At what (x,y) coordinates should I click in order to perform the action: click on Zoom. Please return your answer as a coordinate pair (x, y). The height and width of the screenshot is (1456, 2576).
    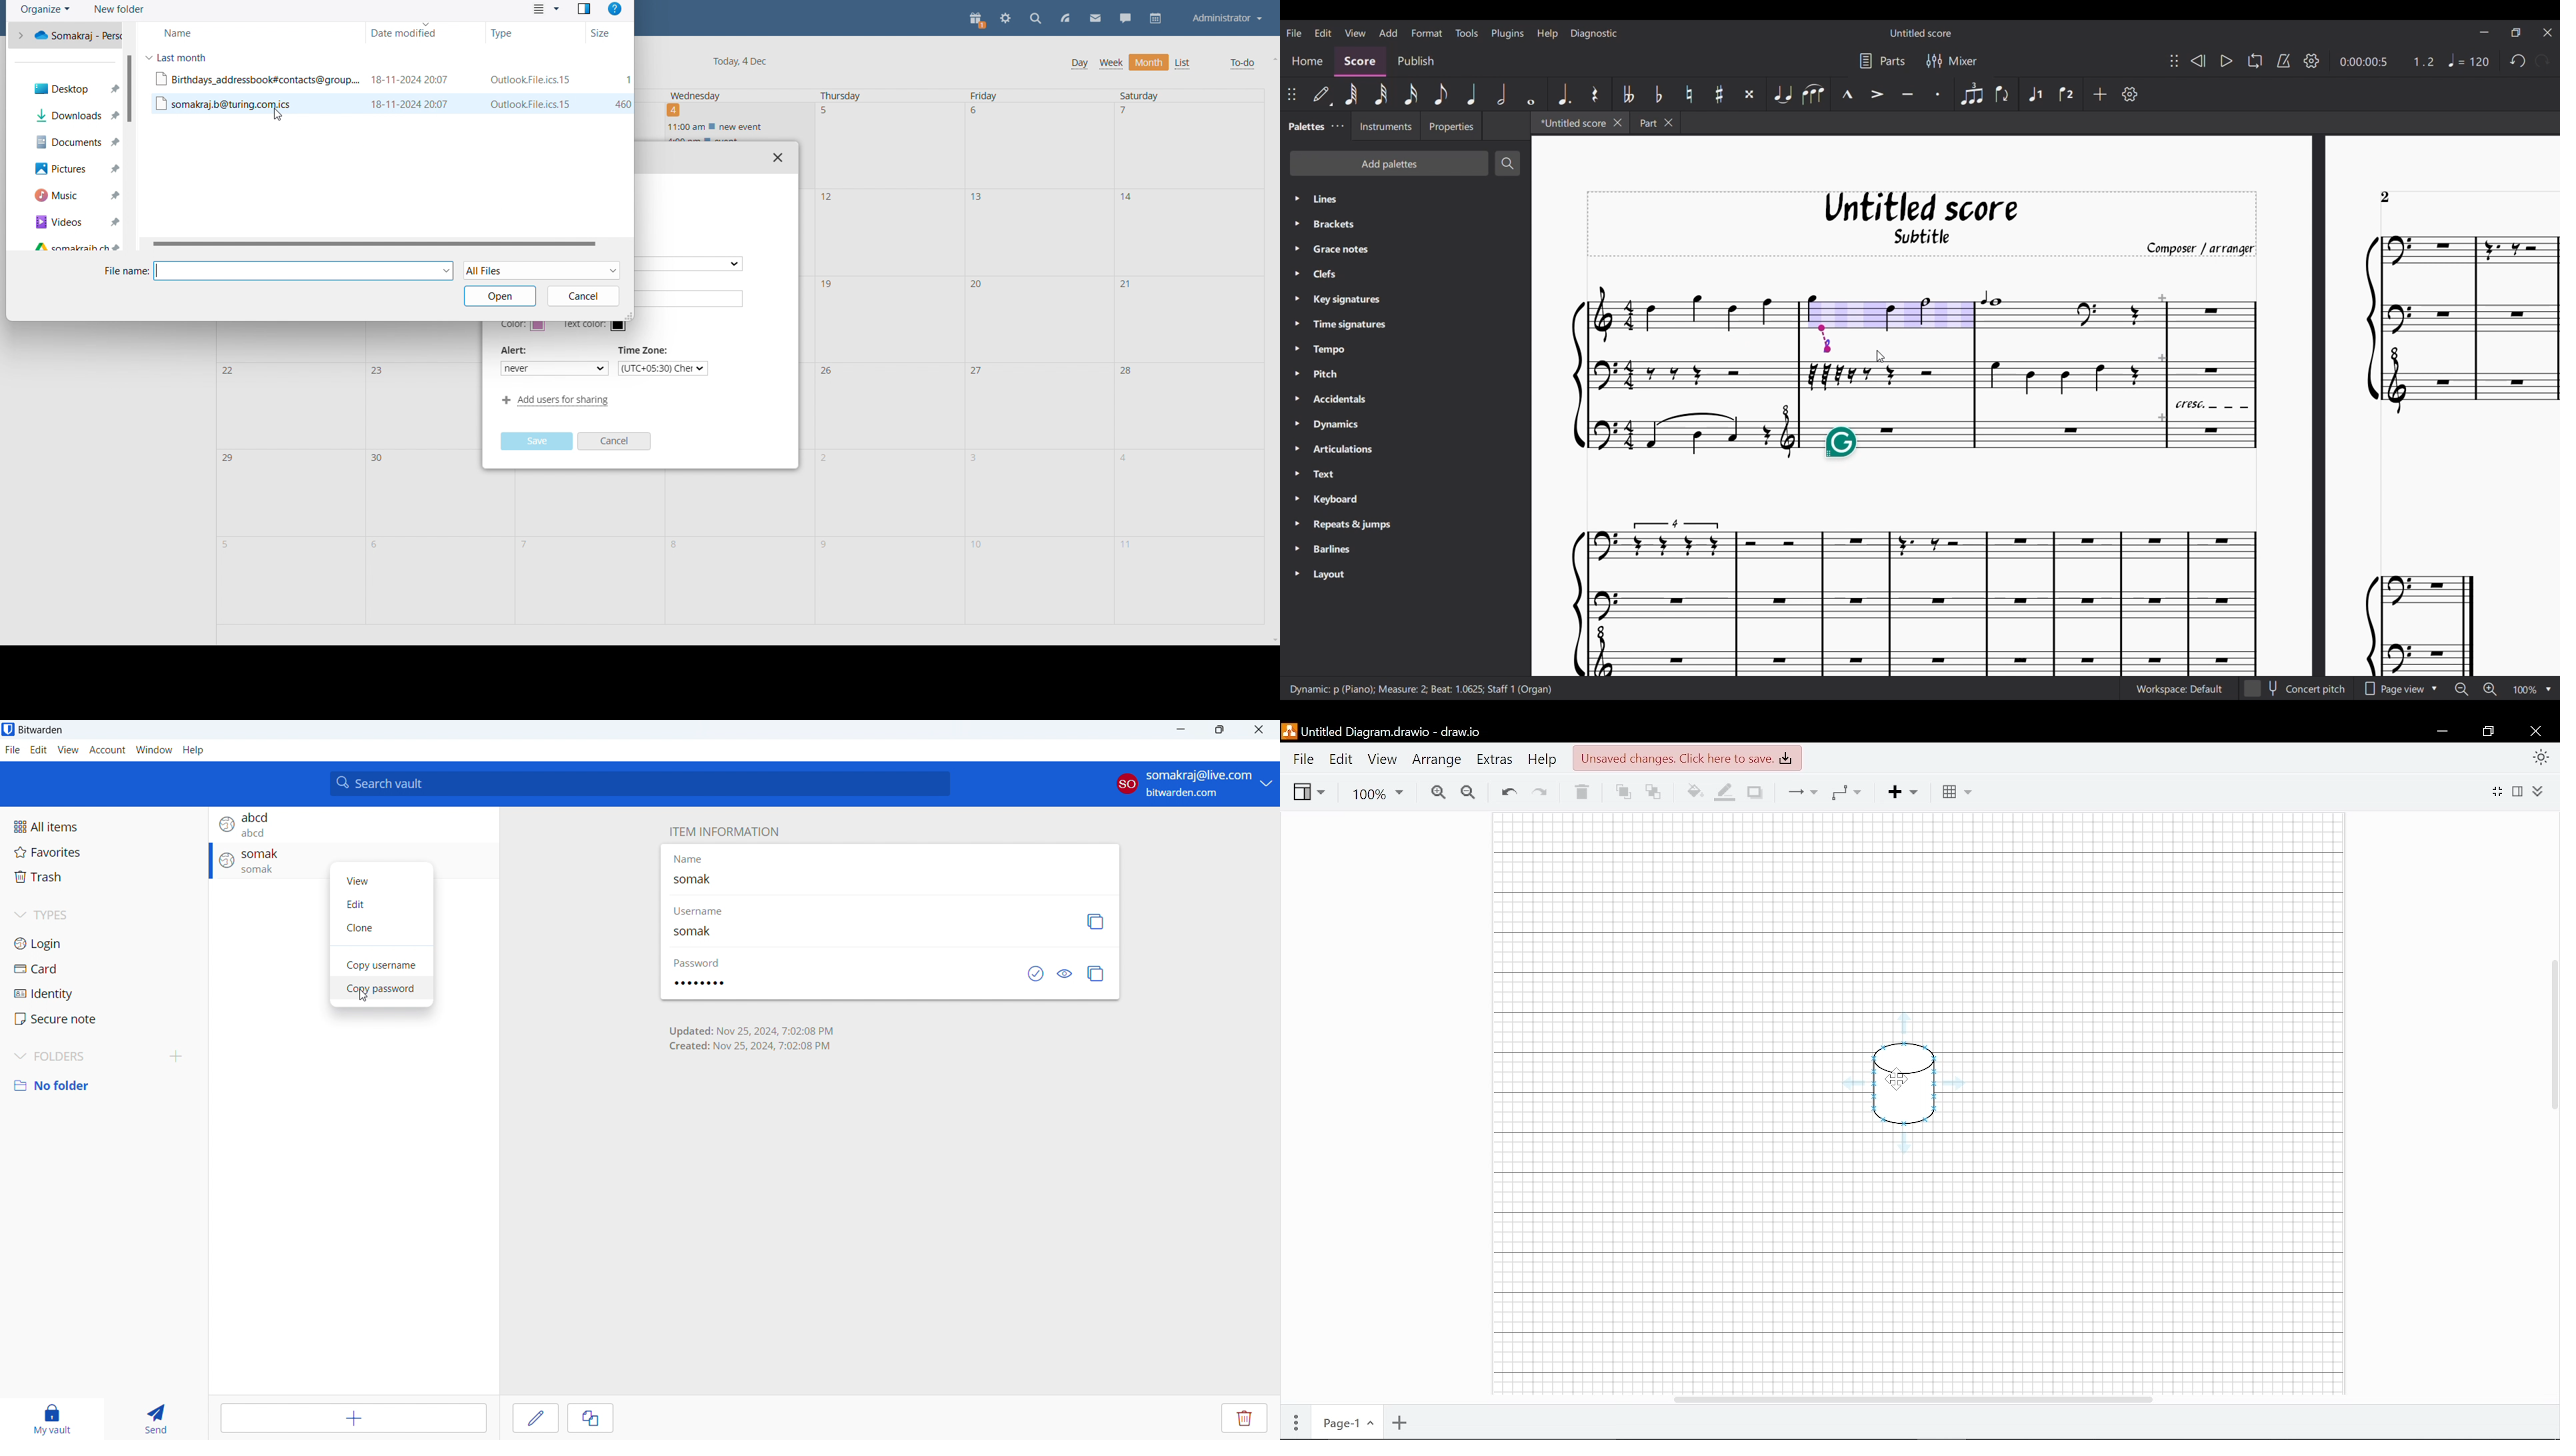
    Looking at the image, I should click on (1376, 792).